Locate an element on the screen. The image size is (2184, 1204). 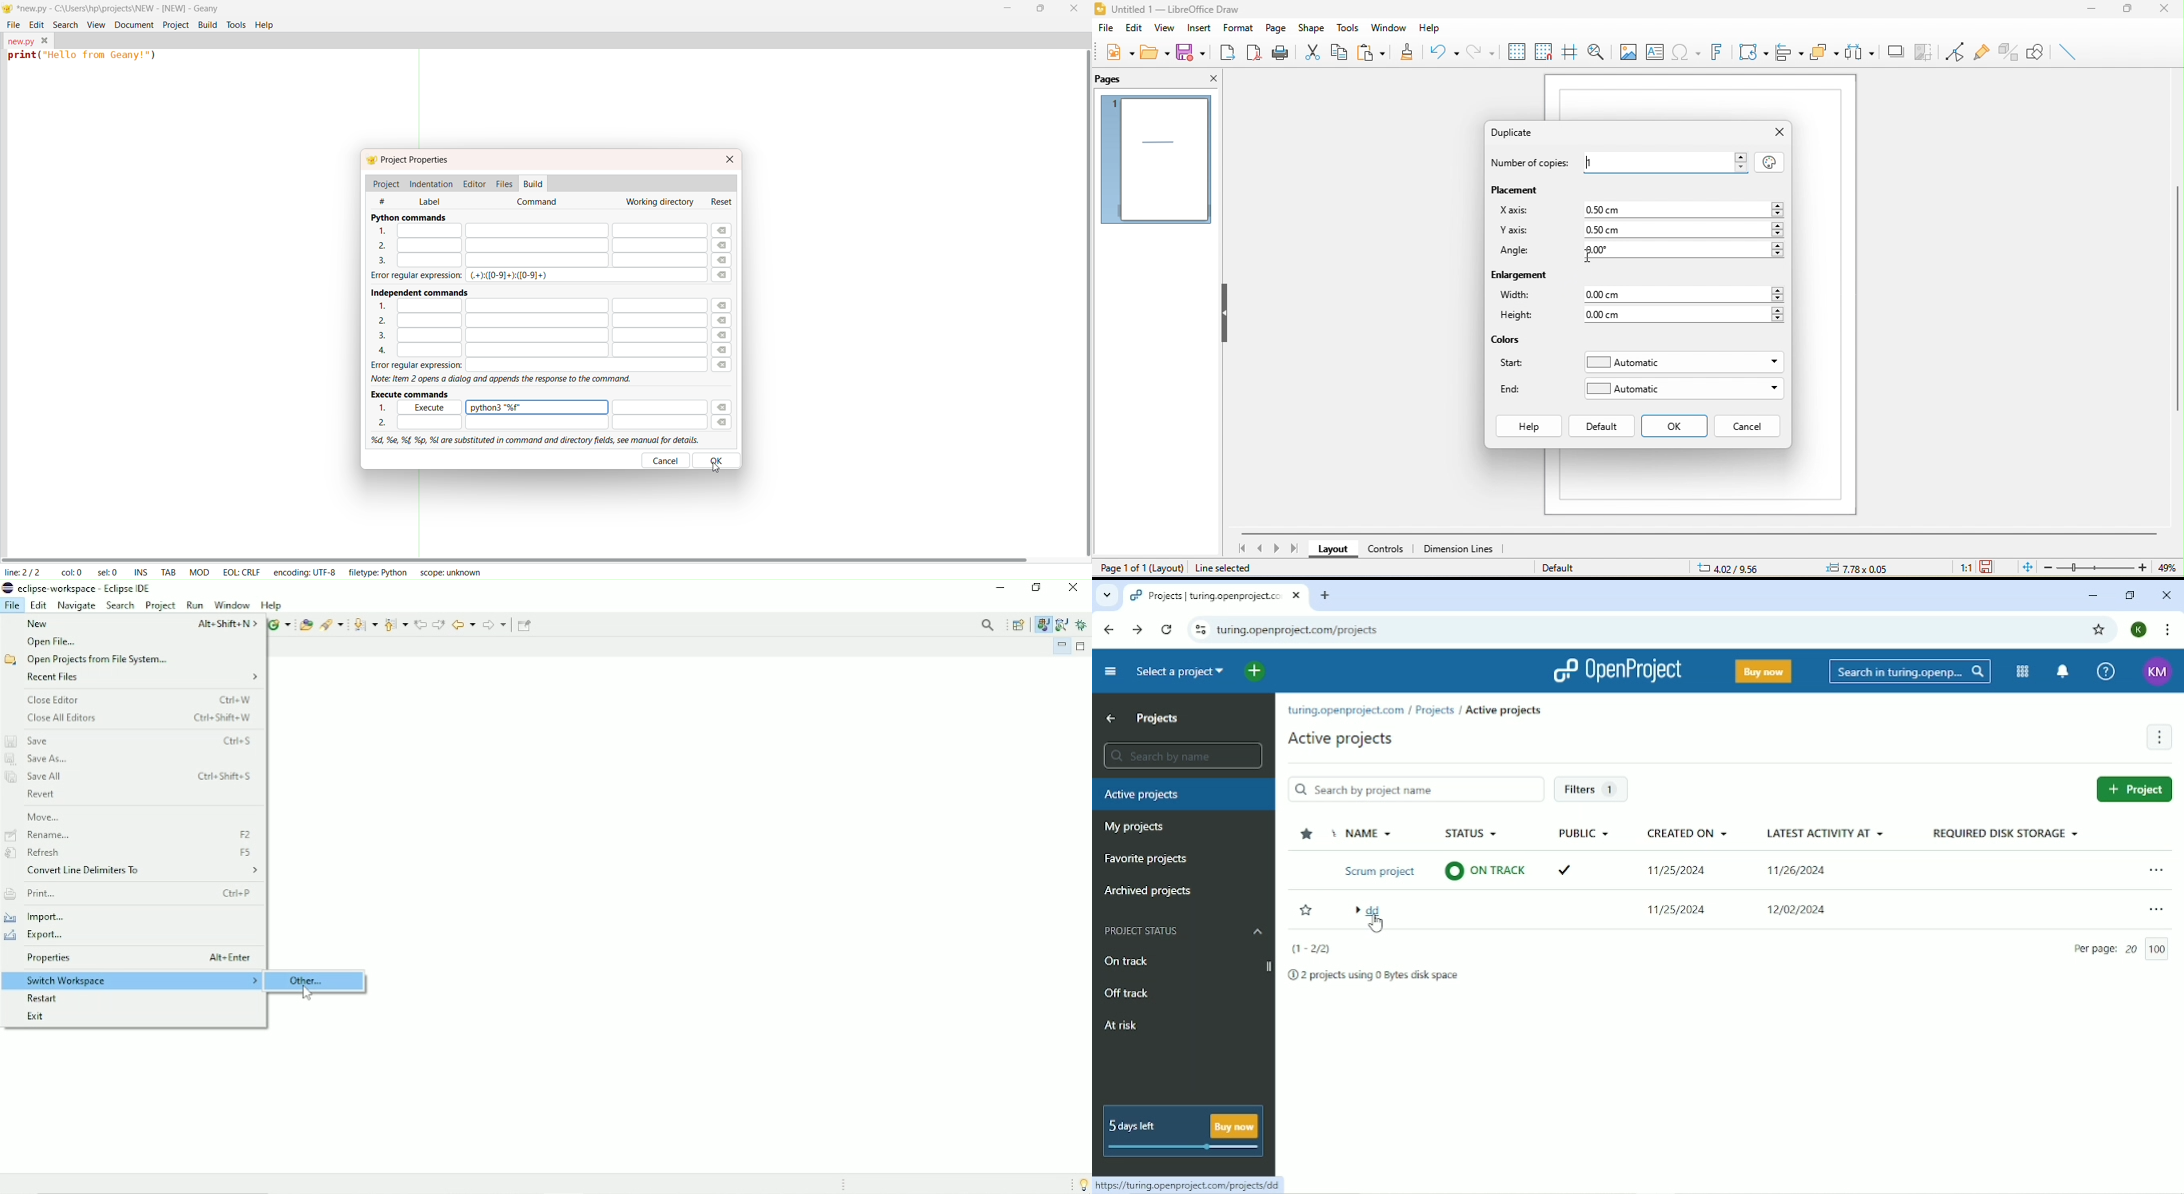
7.26/9.58 is located at coordinates (1738, 568).